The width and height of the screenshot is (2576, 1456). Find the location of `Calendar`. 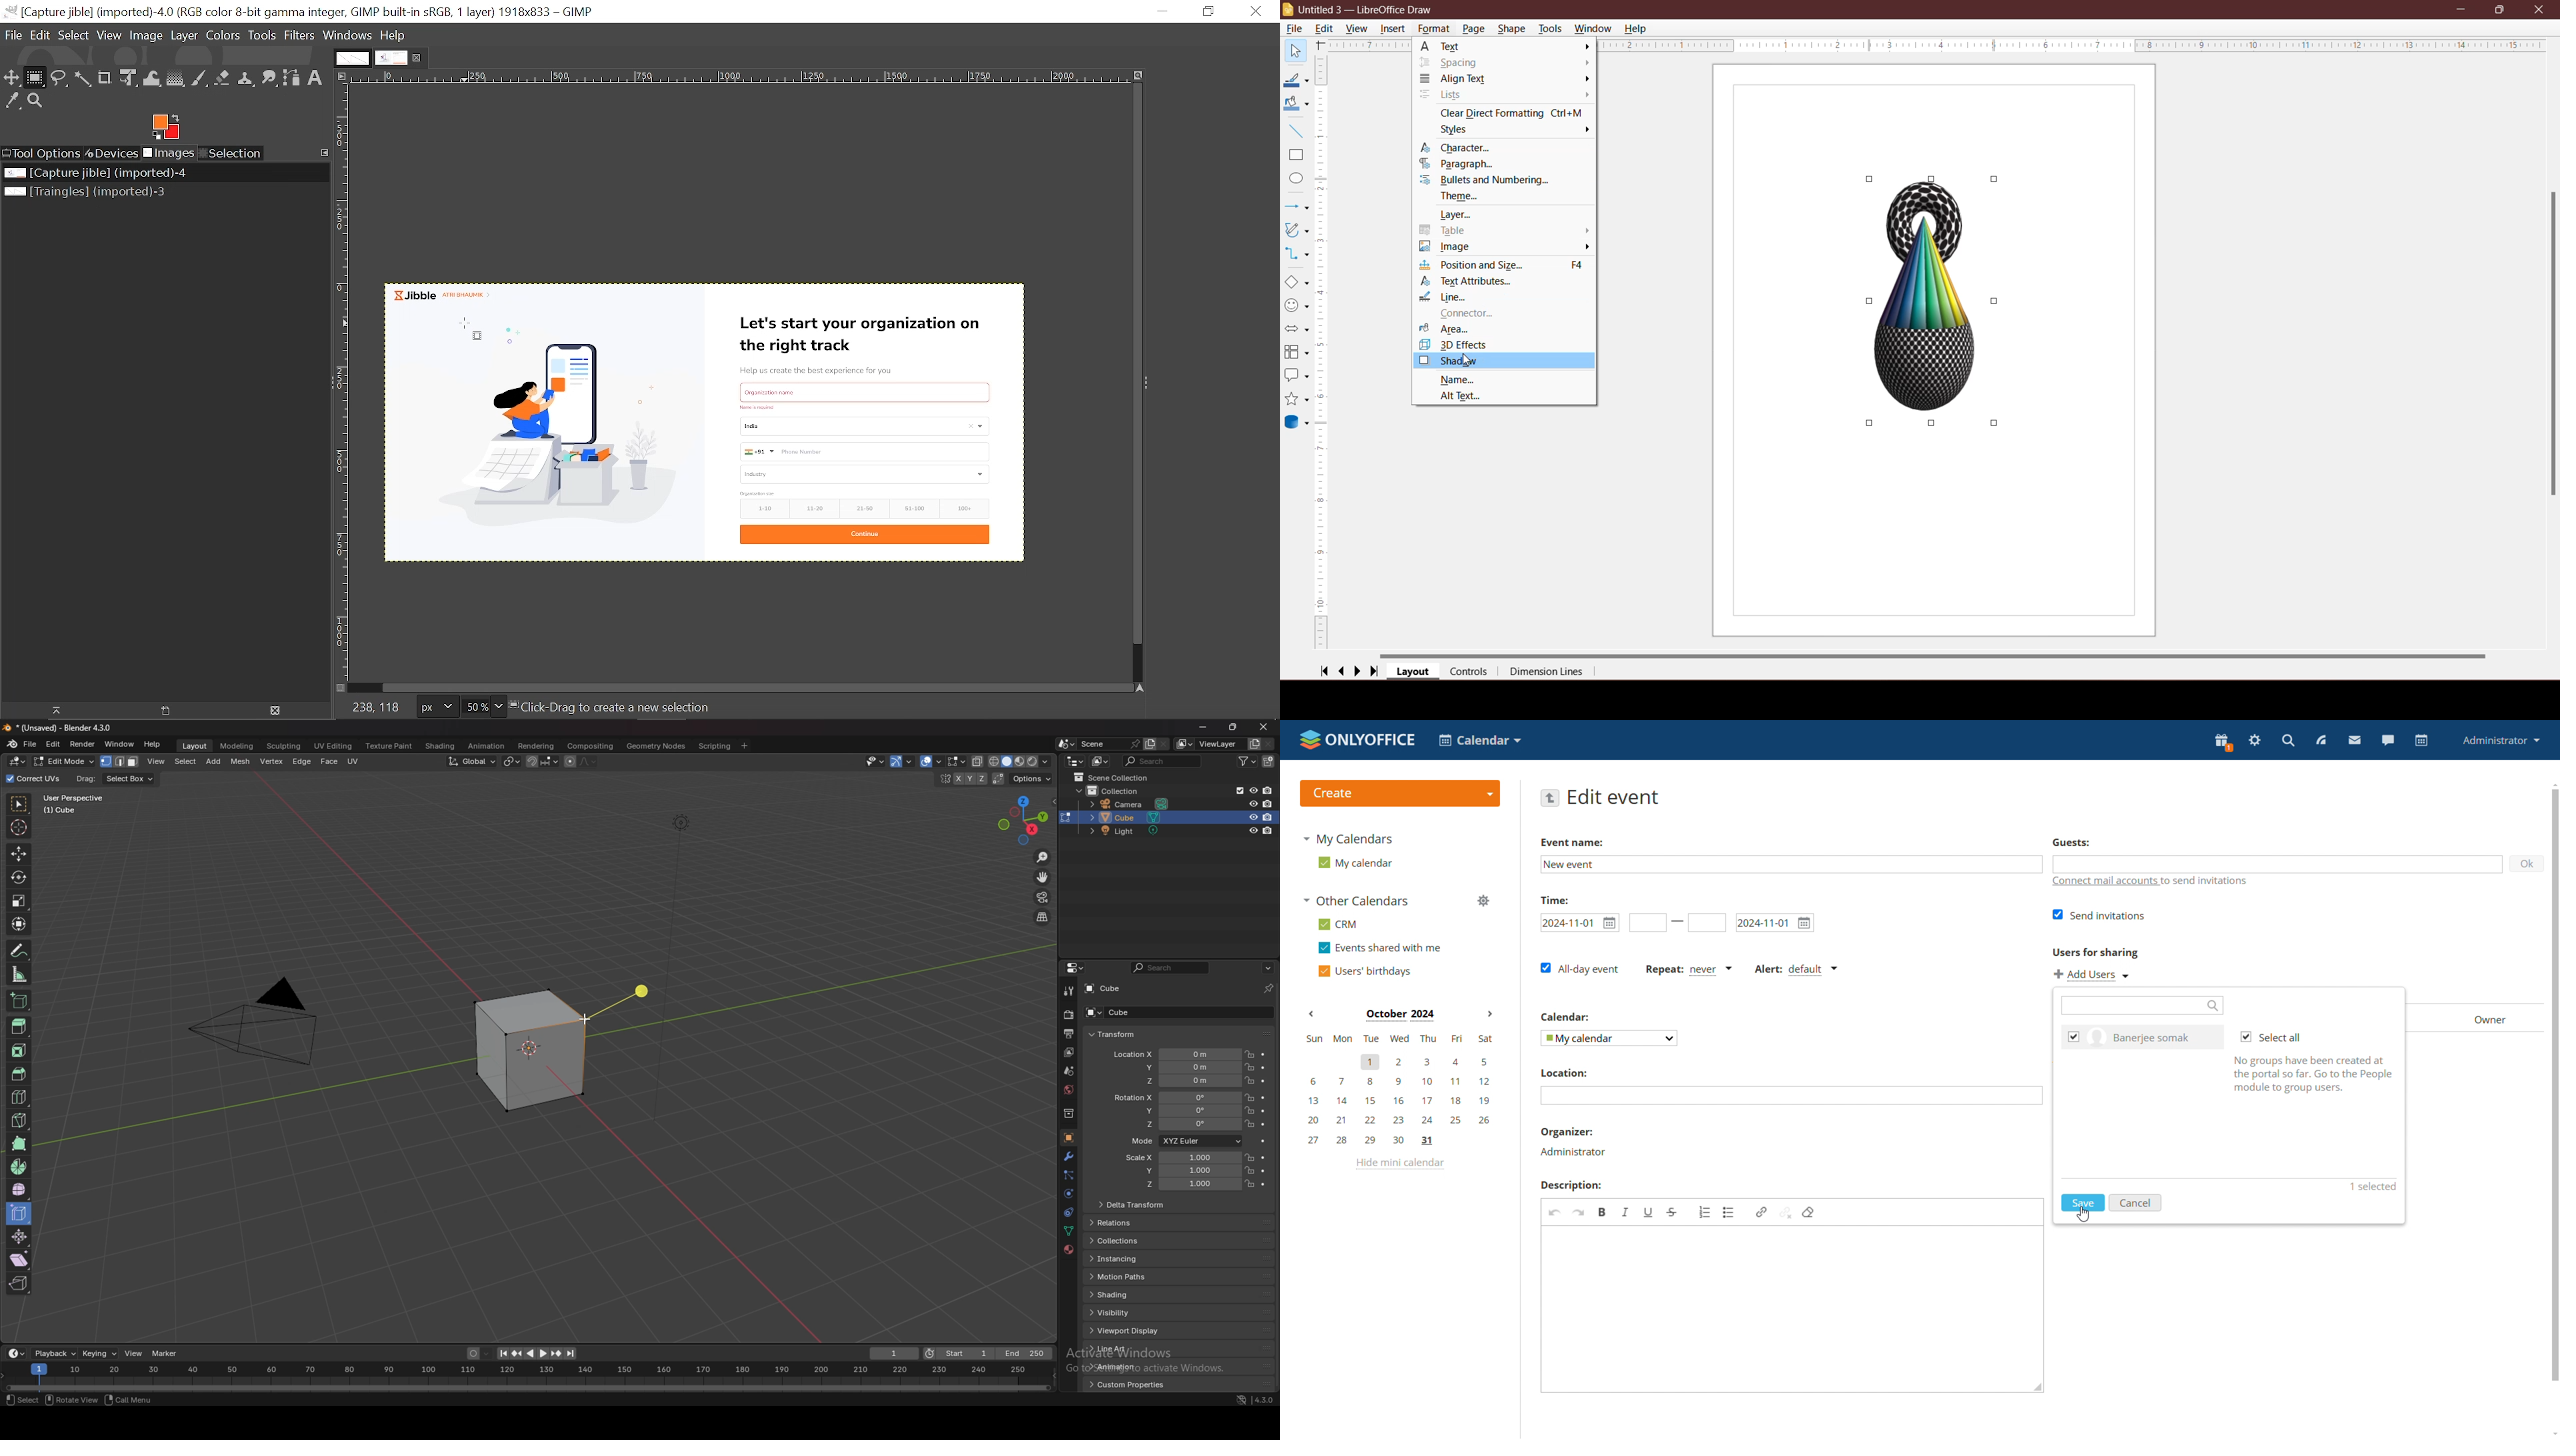

Calendar is located at coordinates (1565, 1017).